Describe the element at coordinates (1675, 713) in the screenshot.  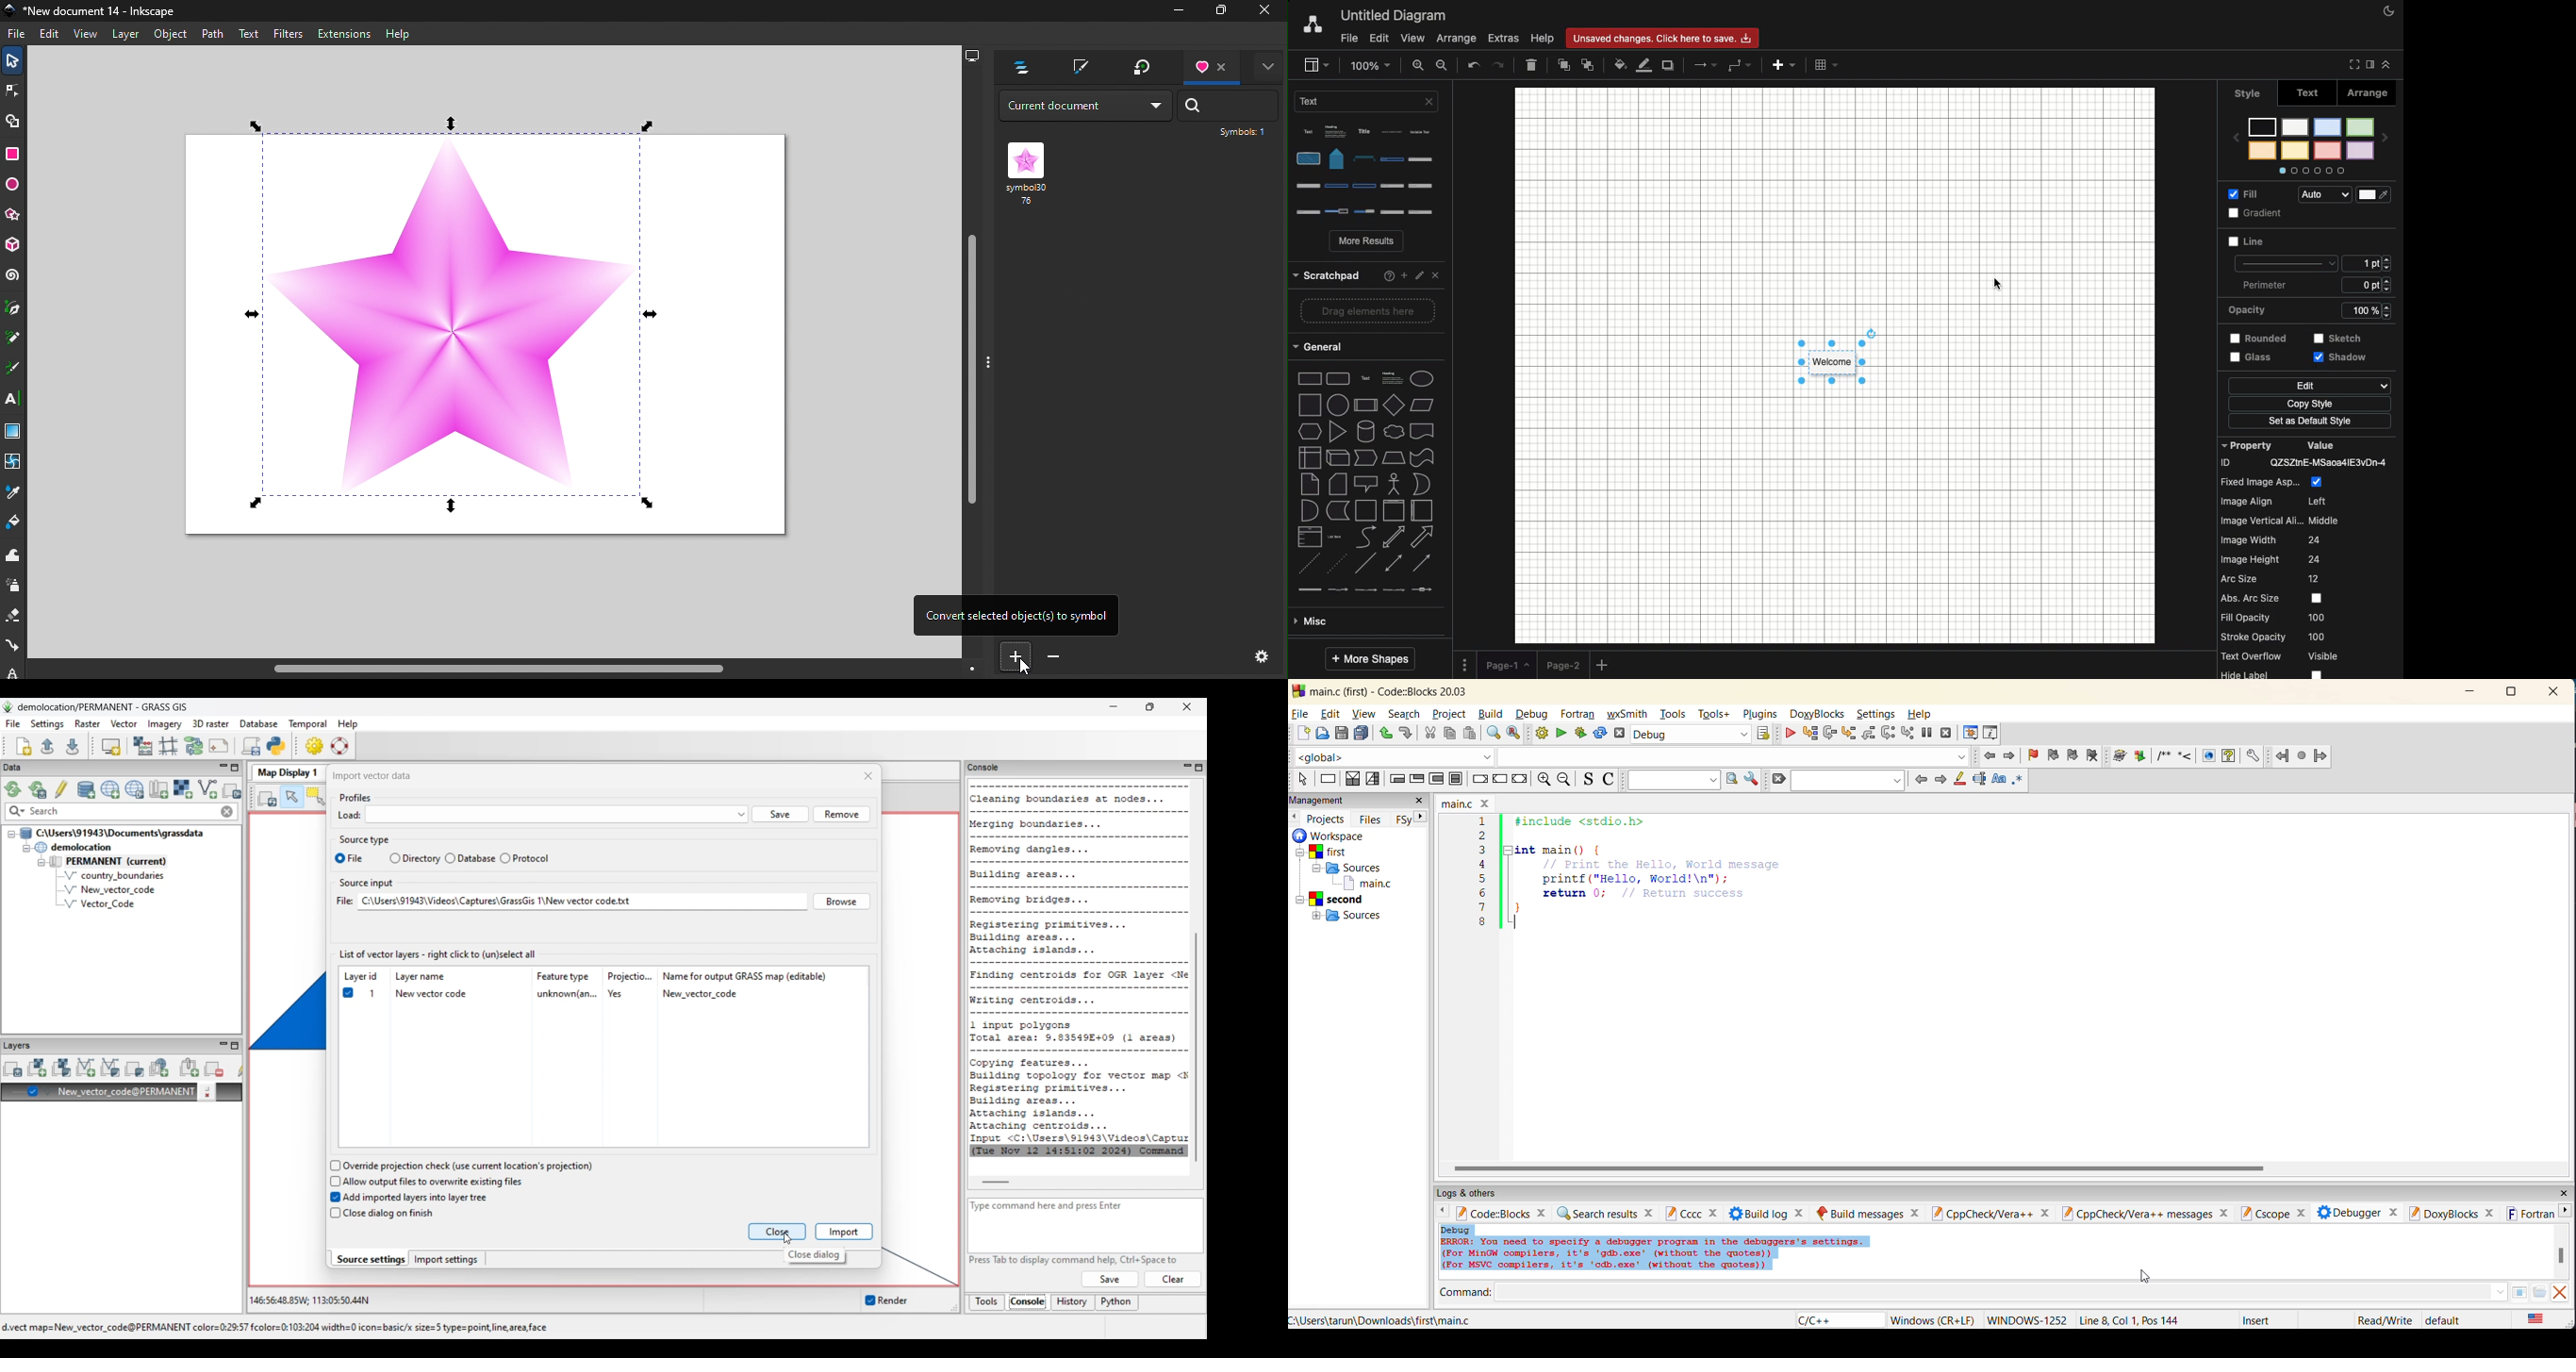
I see `tools` at that location.